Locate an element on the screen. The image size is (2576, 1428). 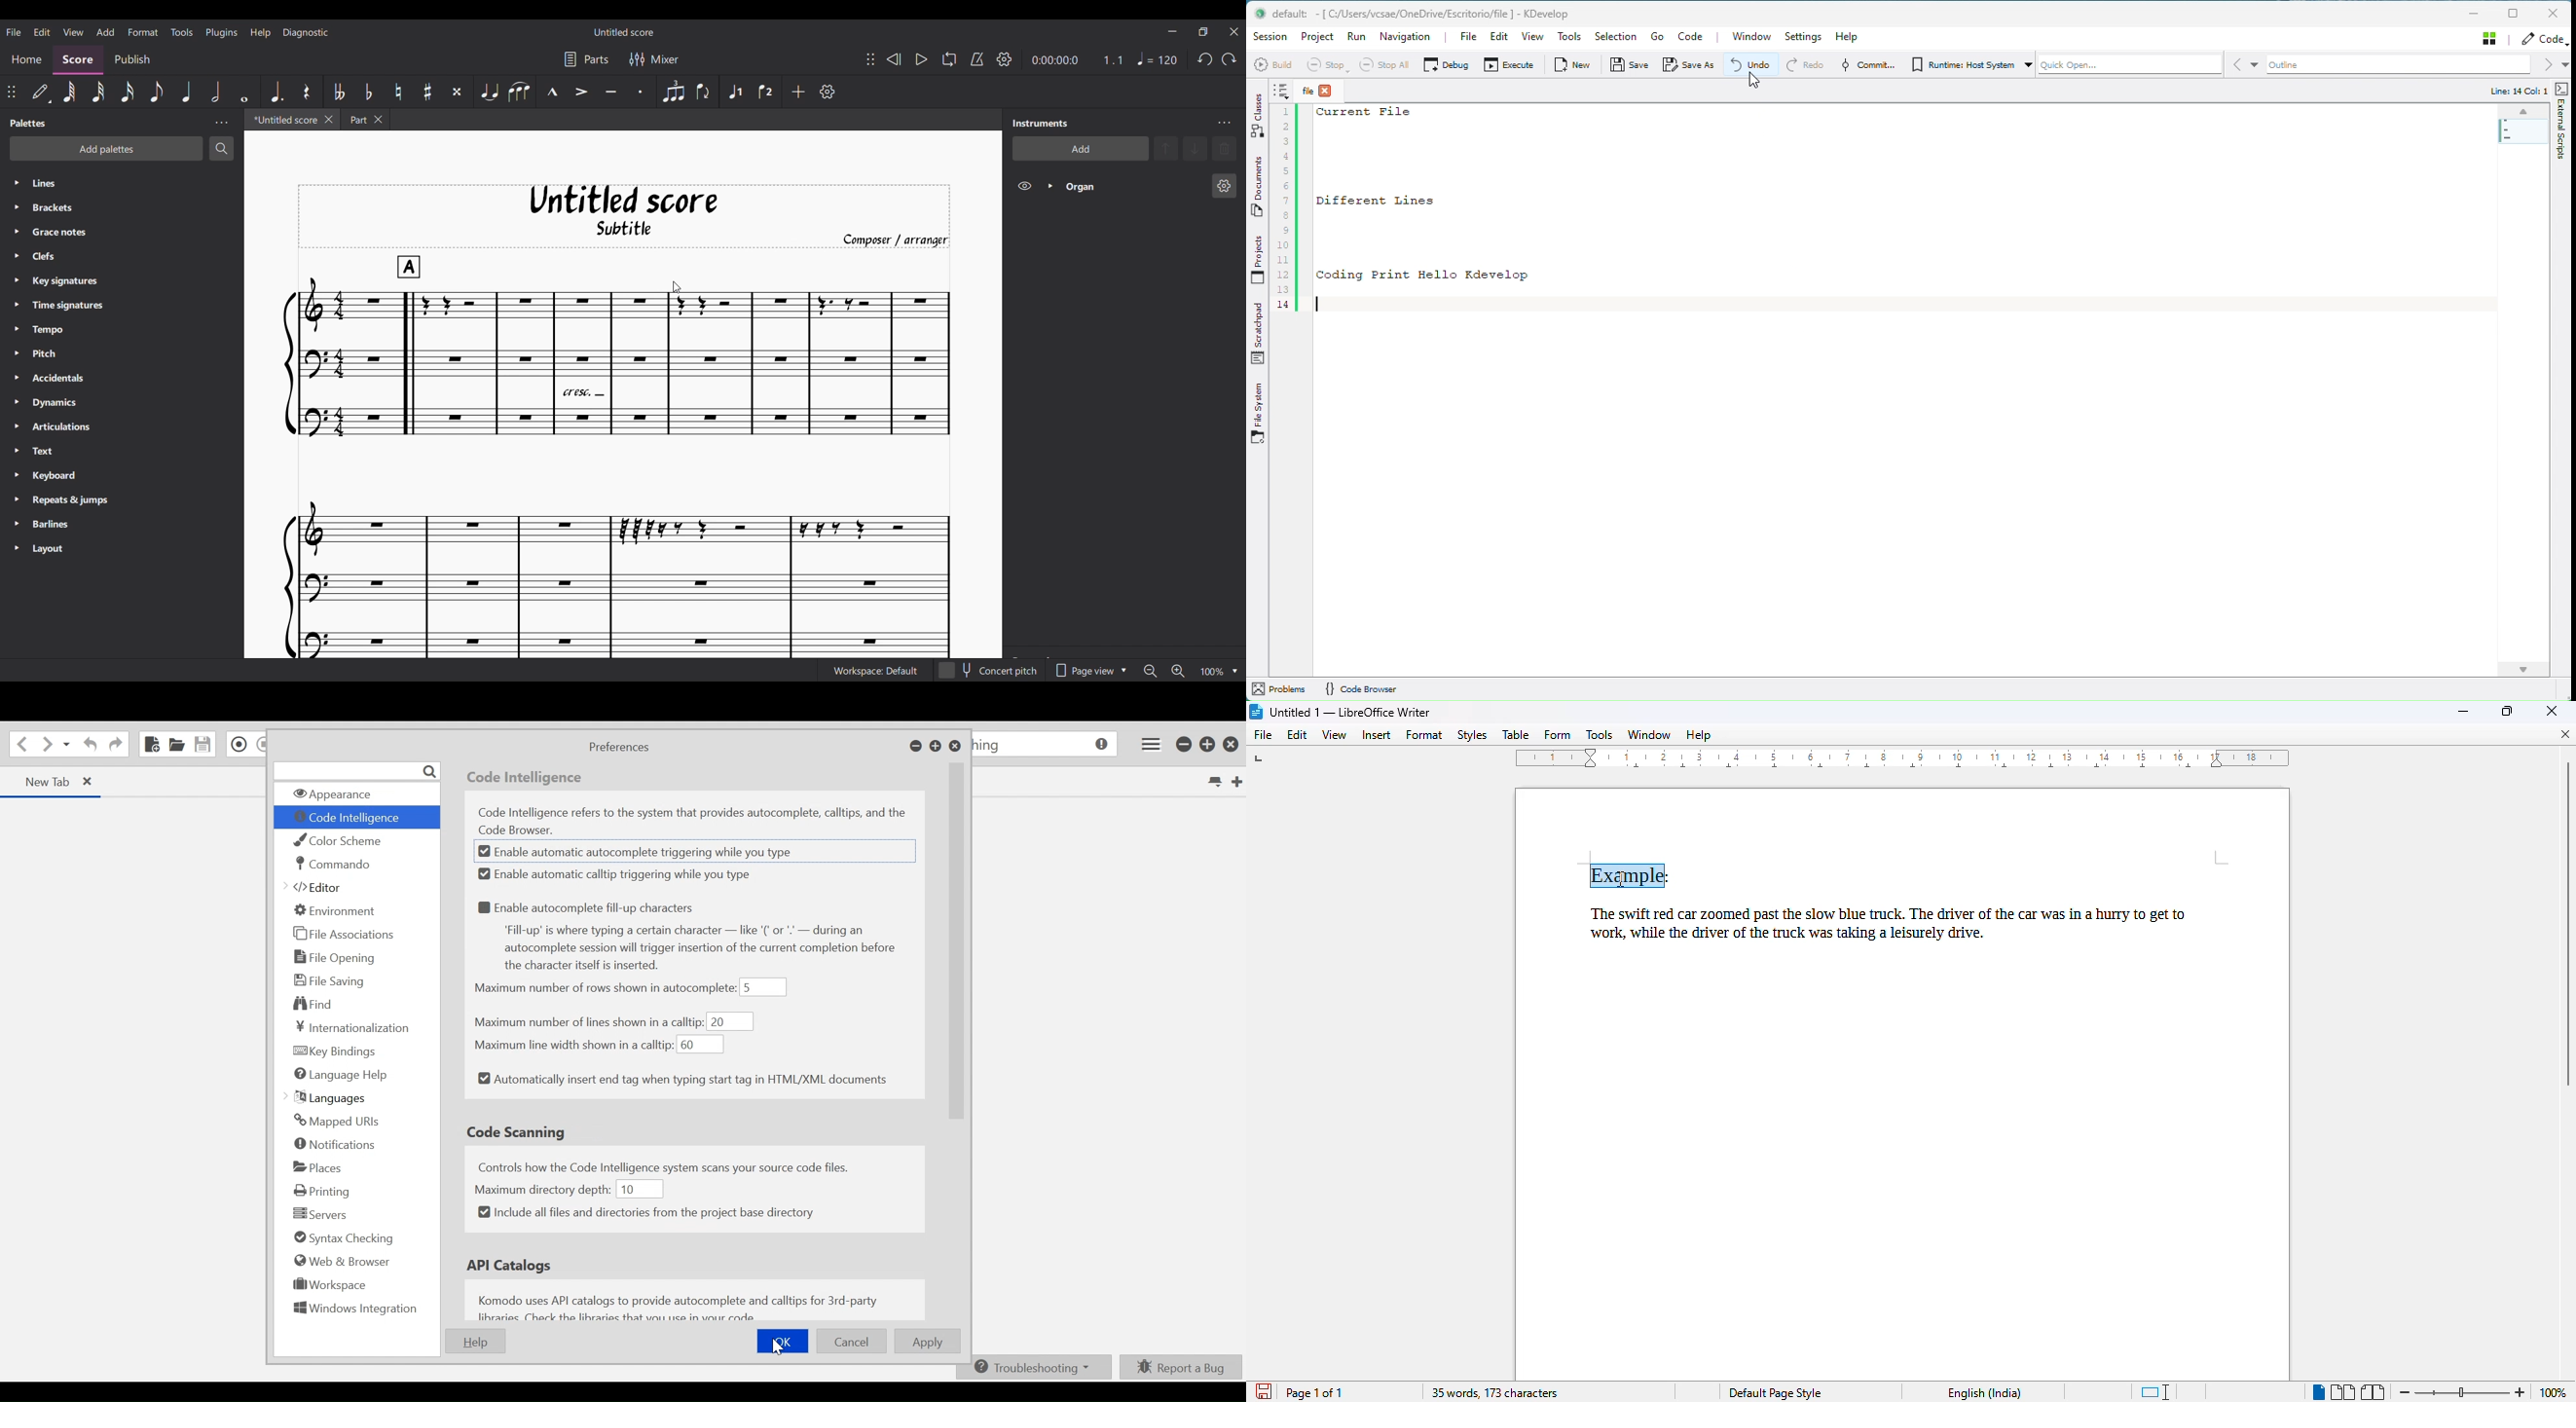
Staccato is located at coordinates (641, 92).